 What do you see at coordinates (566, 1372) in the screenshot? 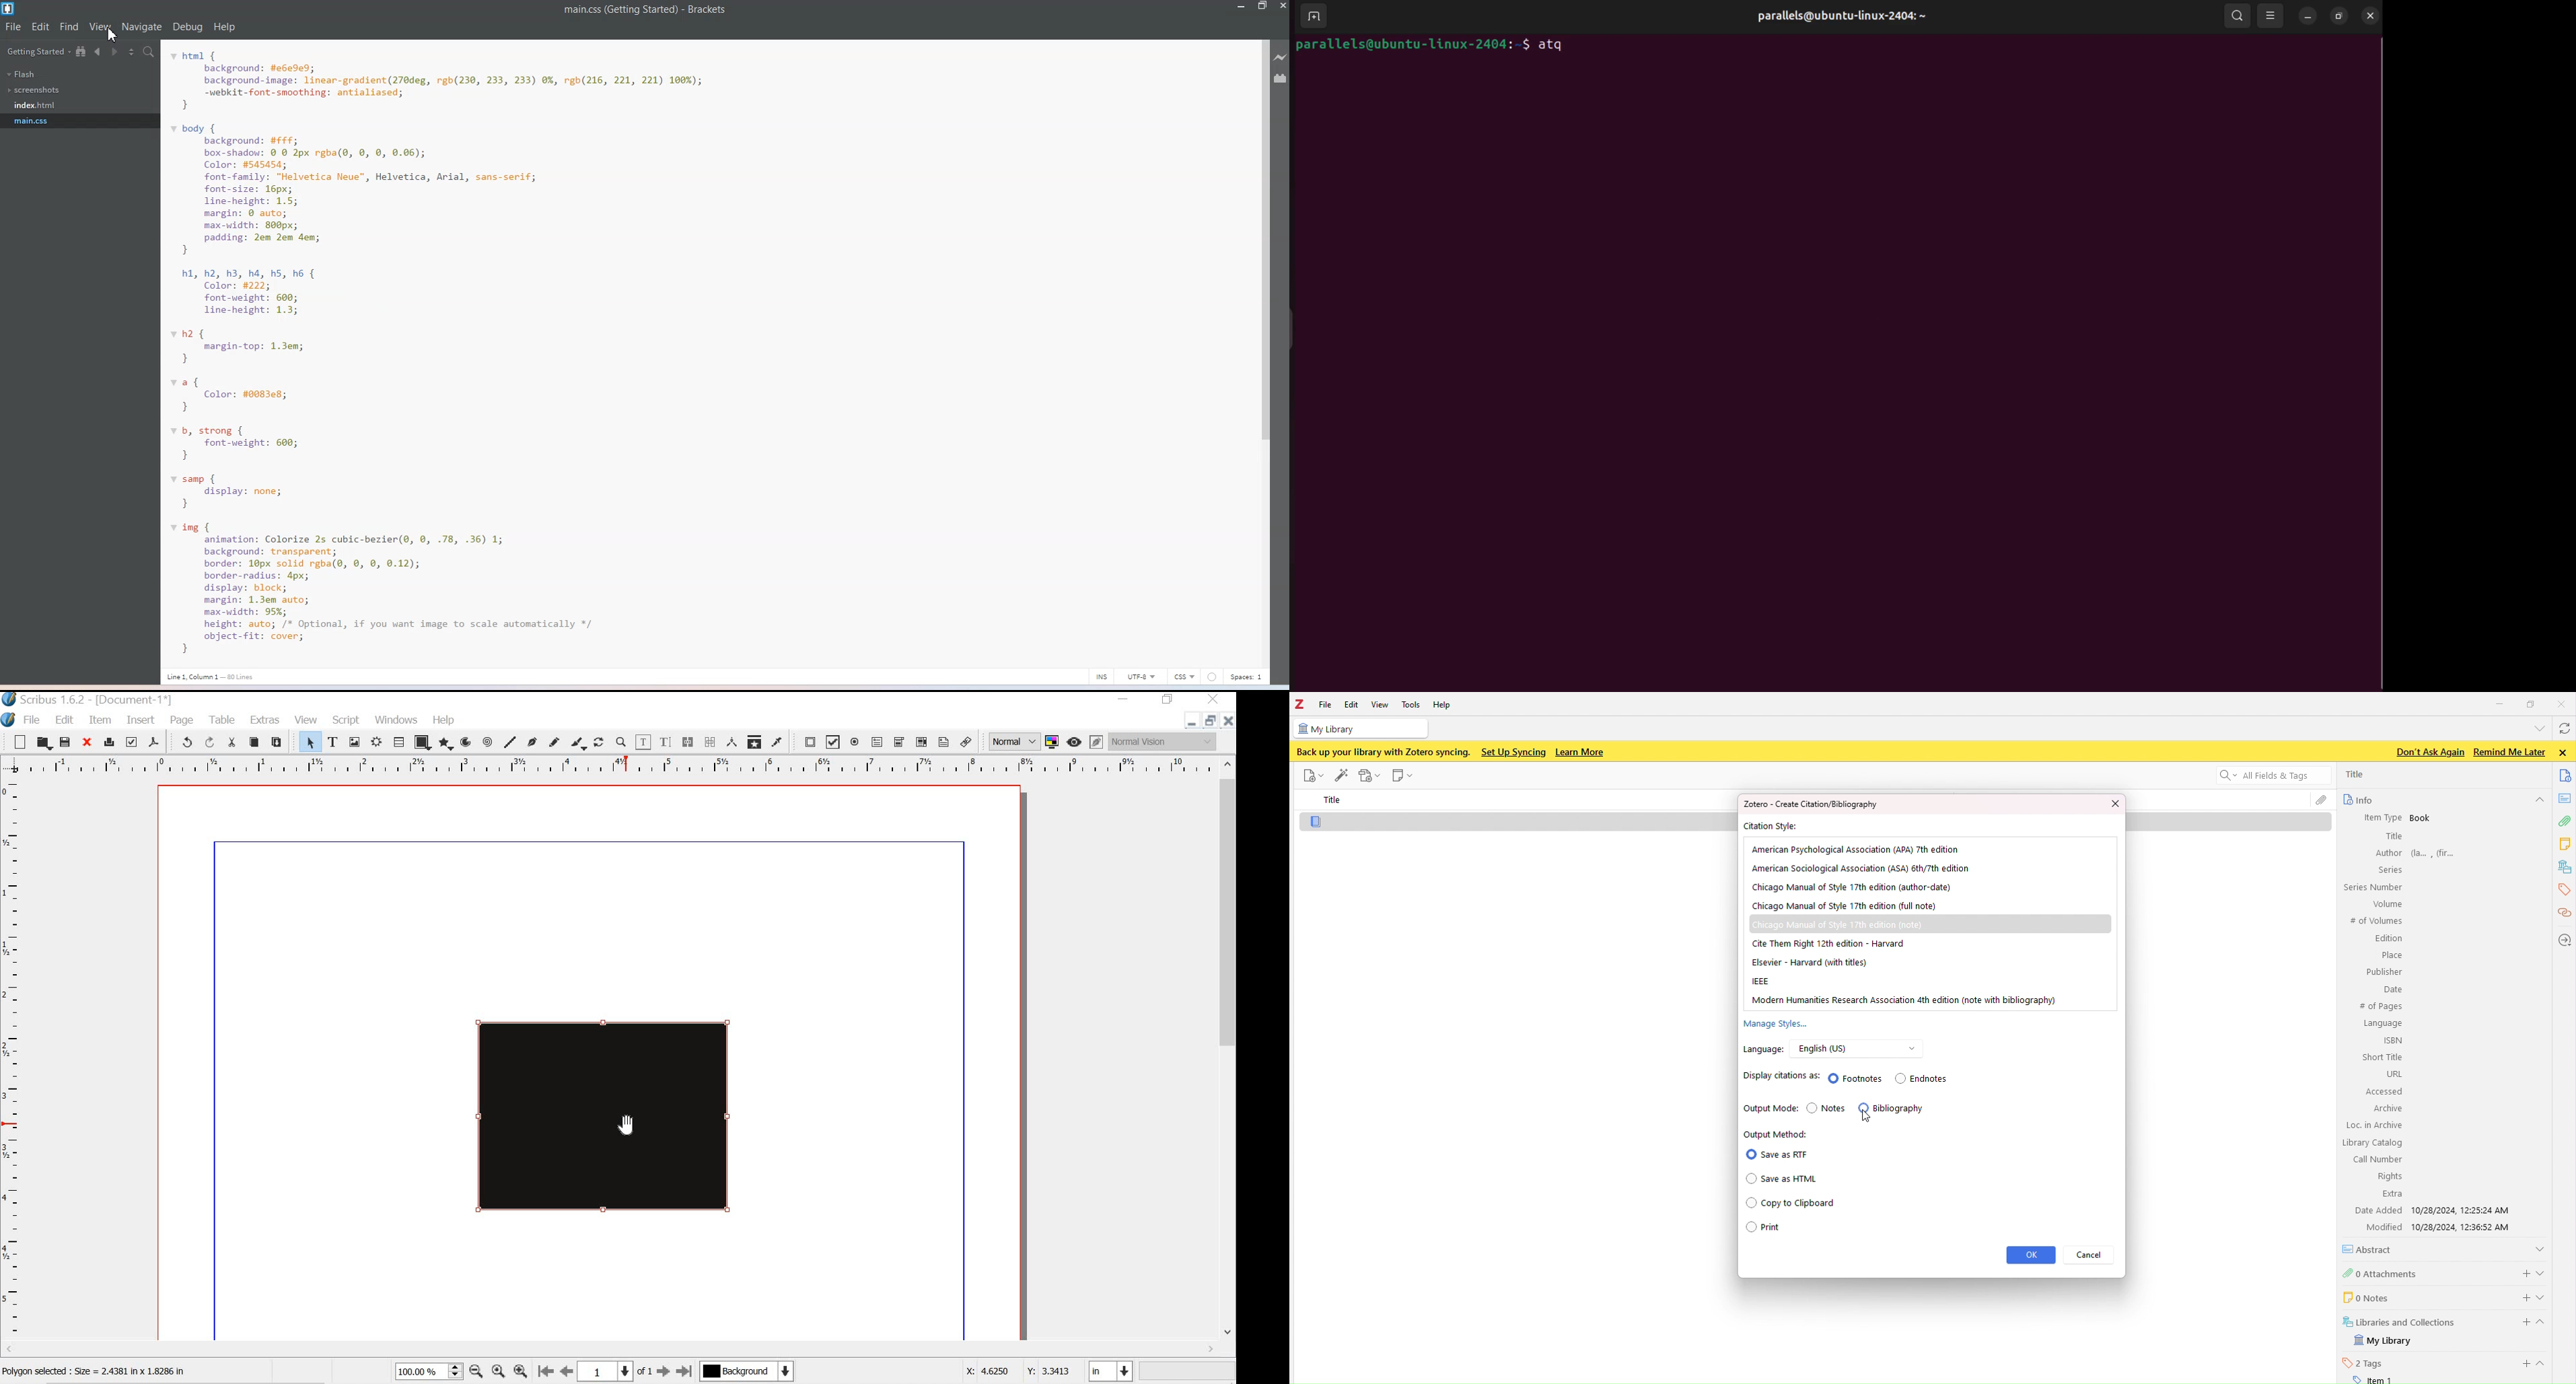
I see `go to previous page` at bounding box center [566, 1372].